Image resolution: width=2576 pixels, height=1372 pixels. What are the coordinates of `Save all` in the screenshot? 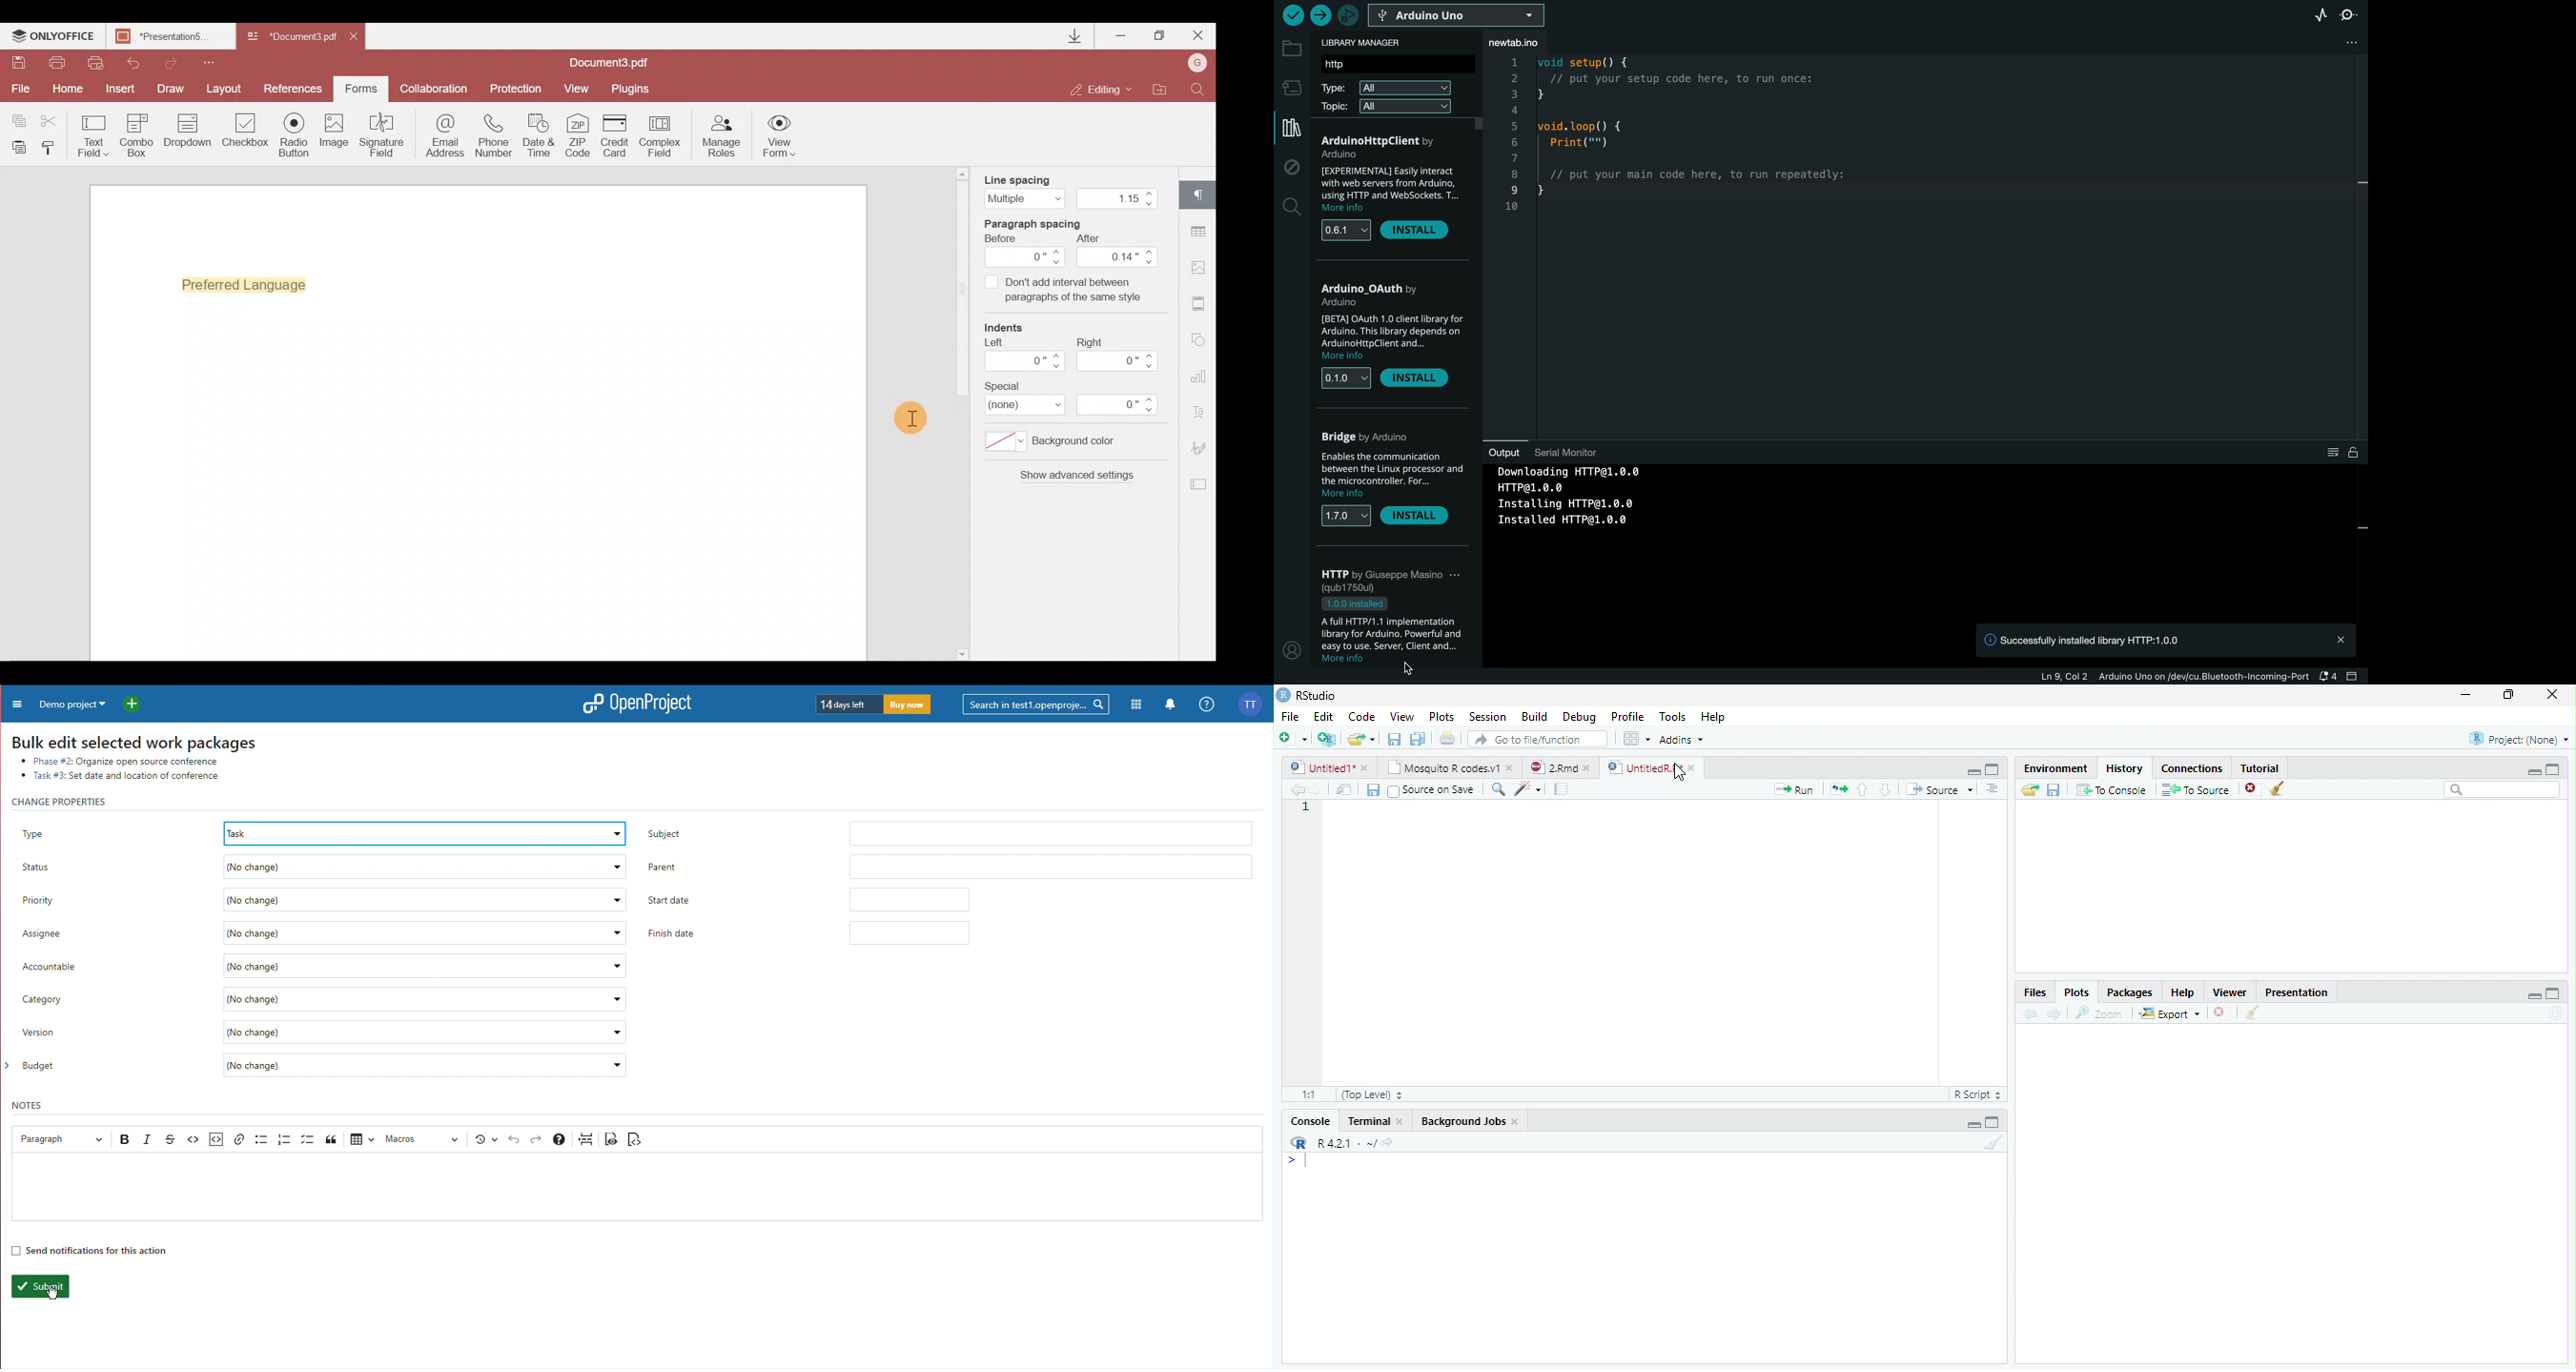 It's located at (1377, 791).